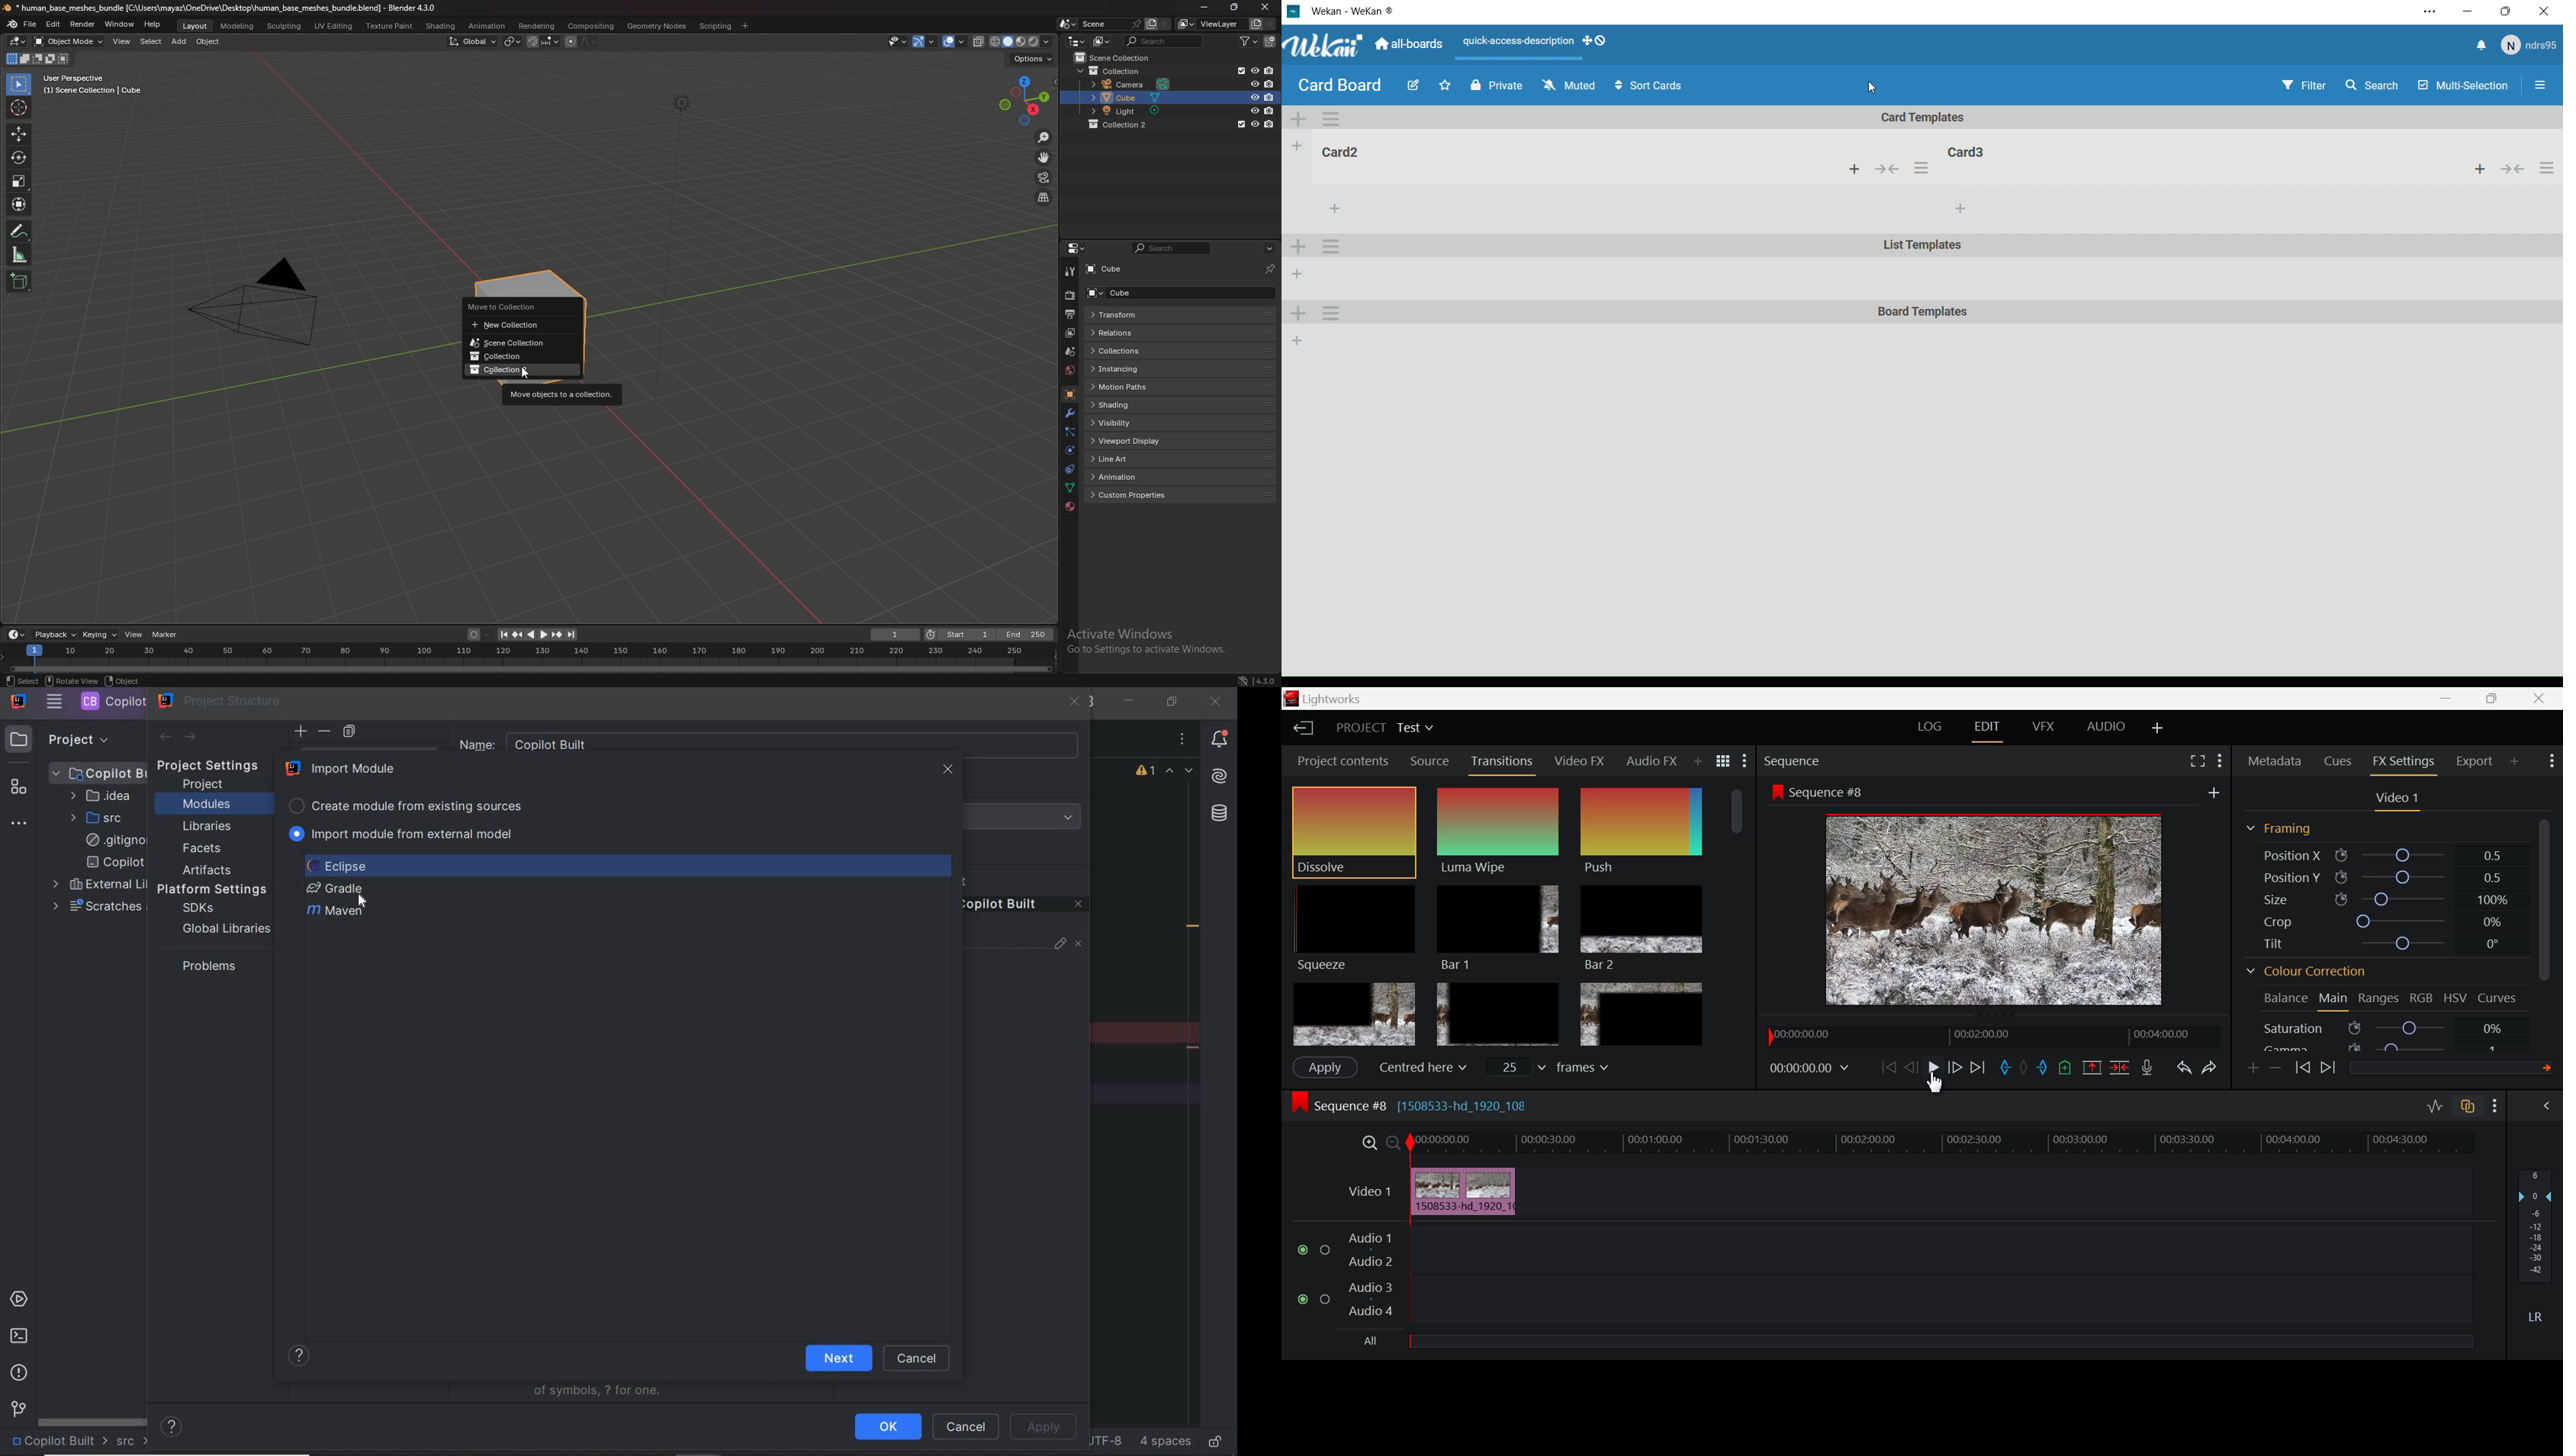 This screenshot has height=1456, width=2576. What do you see at coordinates (16, 1410) in the screenshot?
I see `version control` at bounding box center [16, 1410].